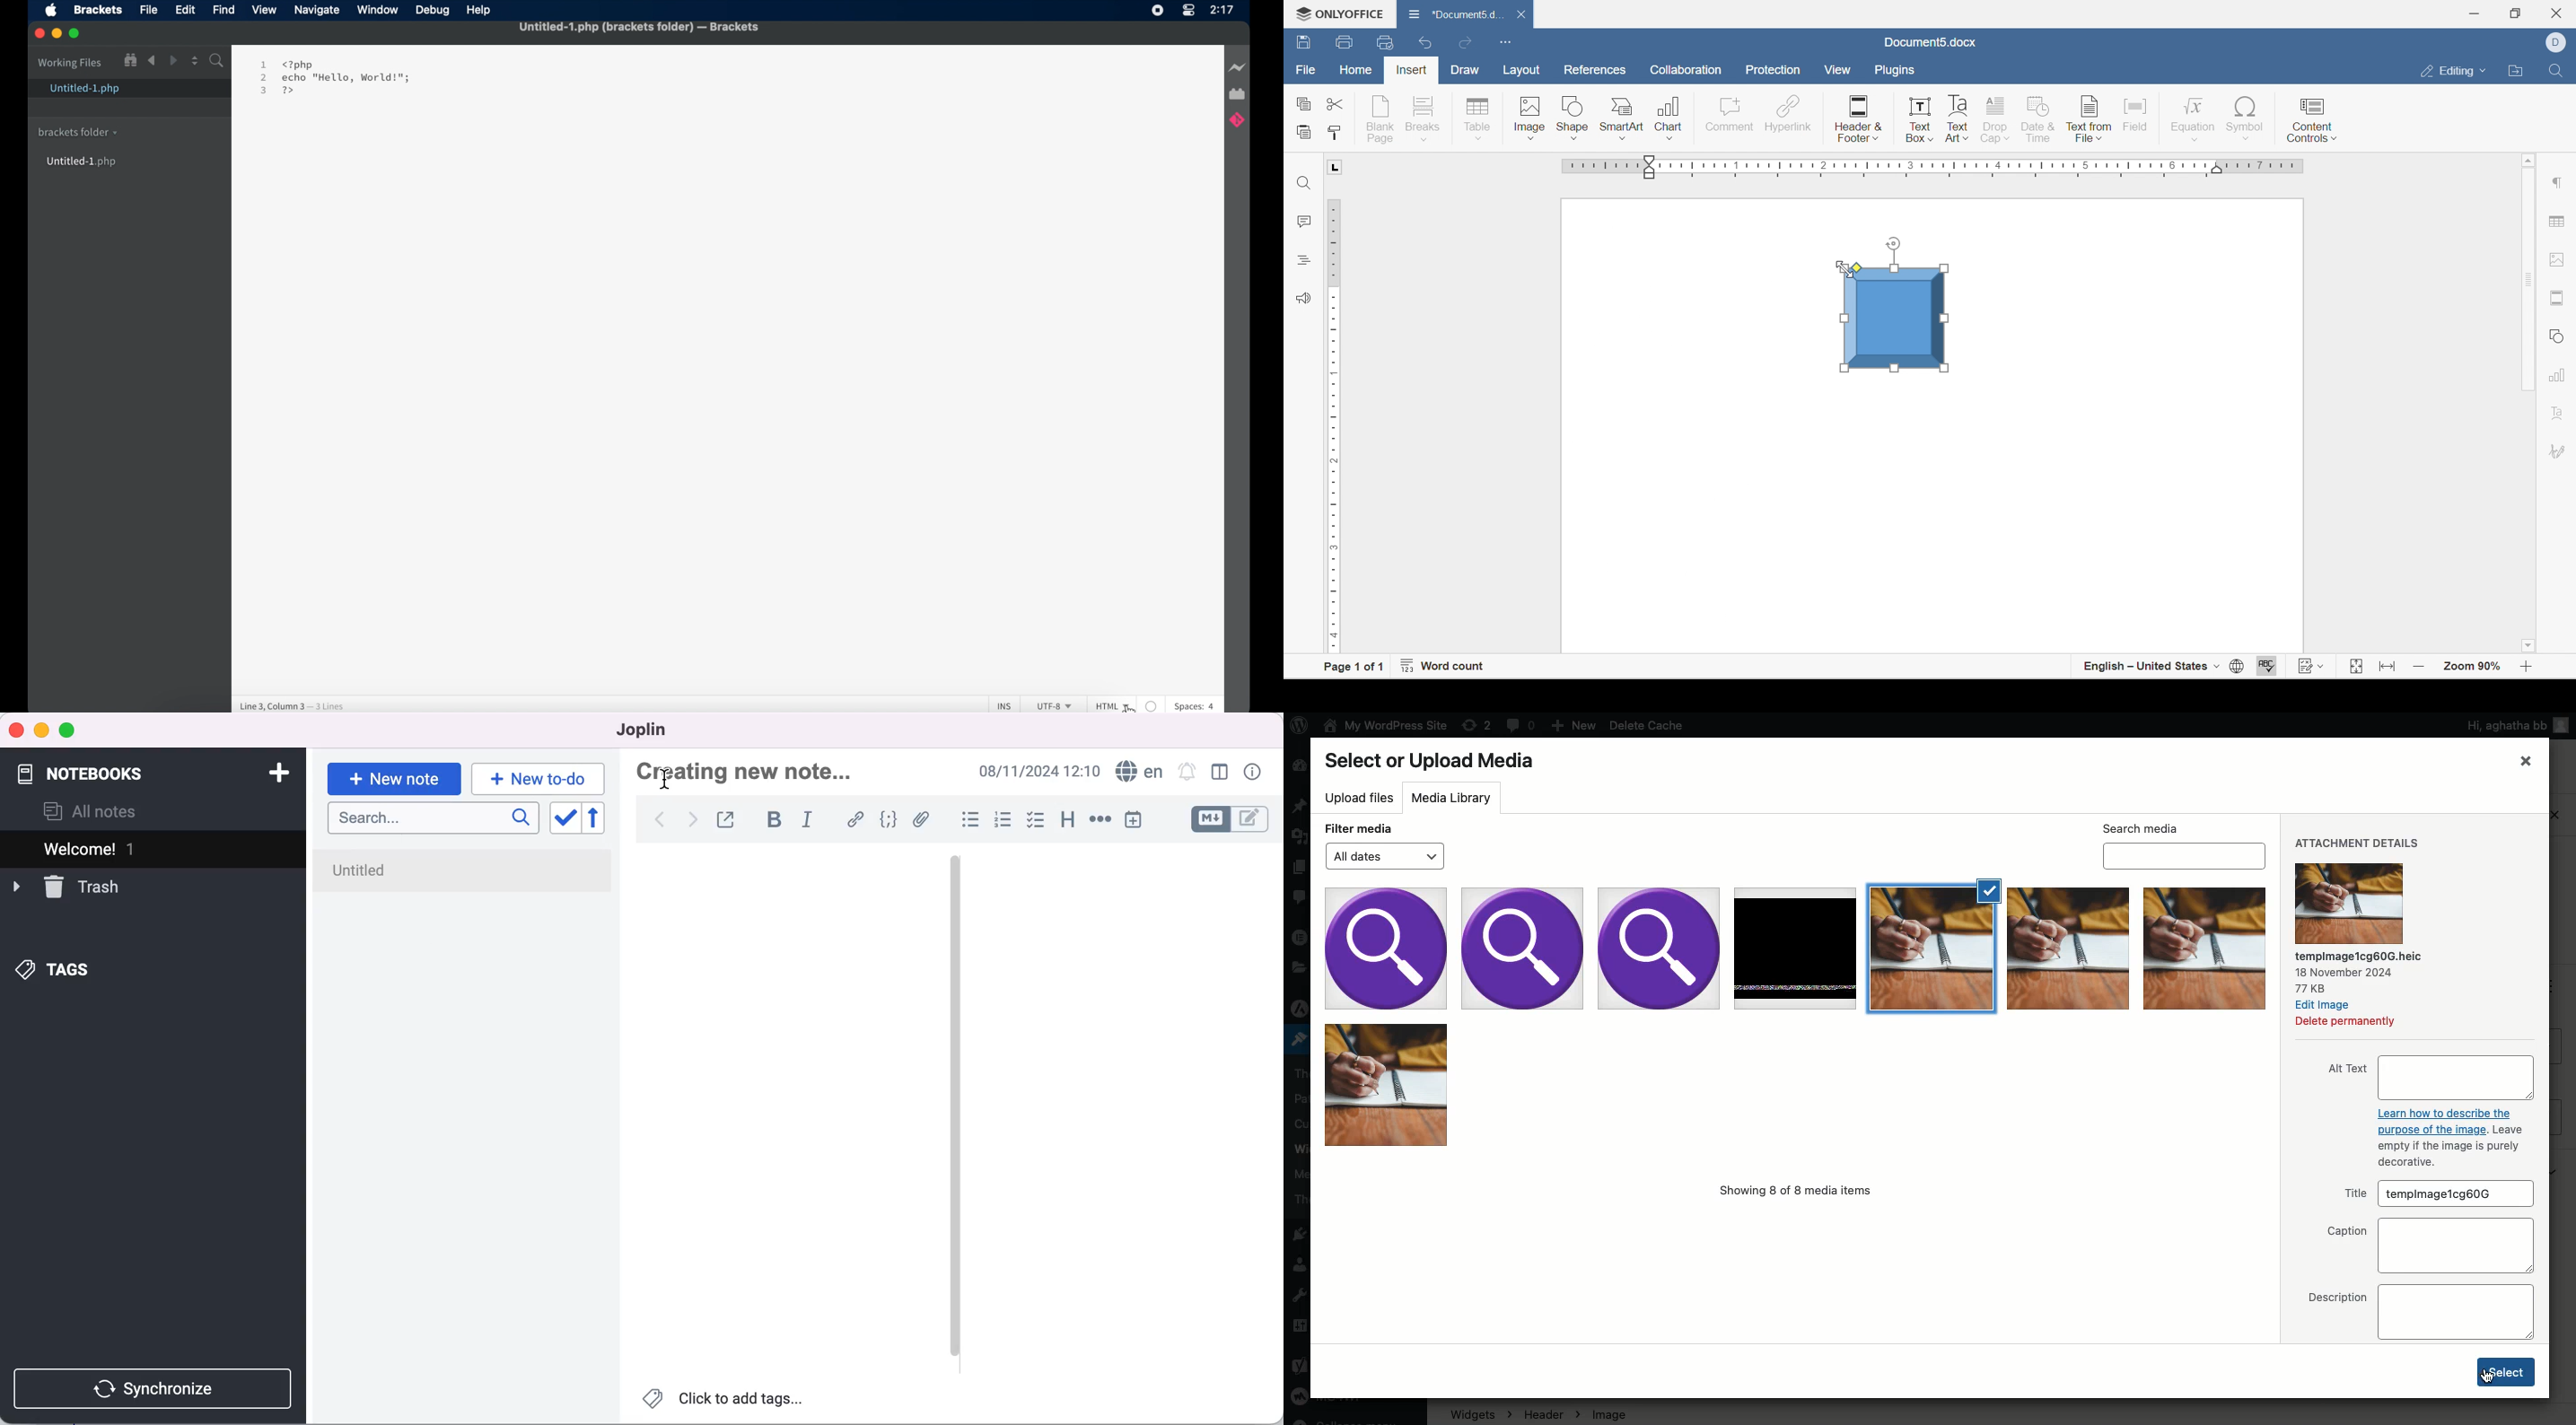 This screenshot has width=2576, height=1428. I want to click on document5d, so click(1459, 12).